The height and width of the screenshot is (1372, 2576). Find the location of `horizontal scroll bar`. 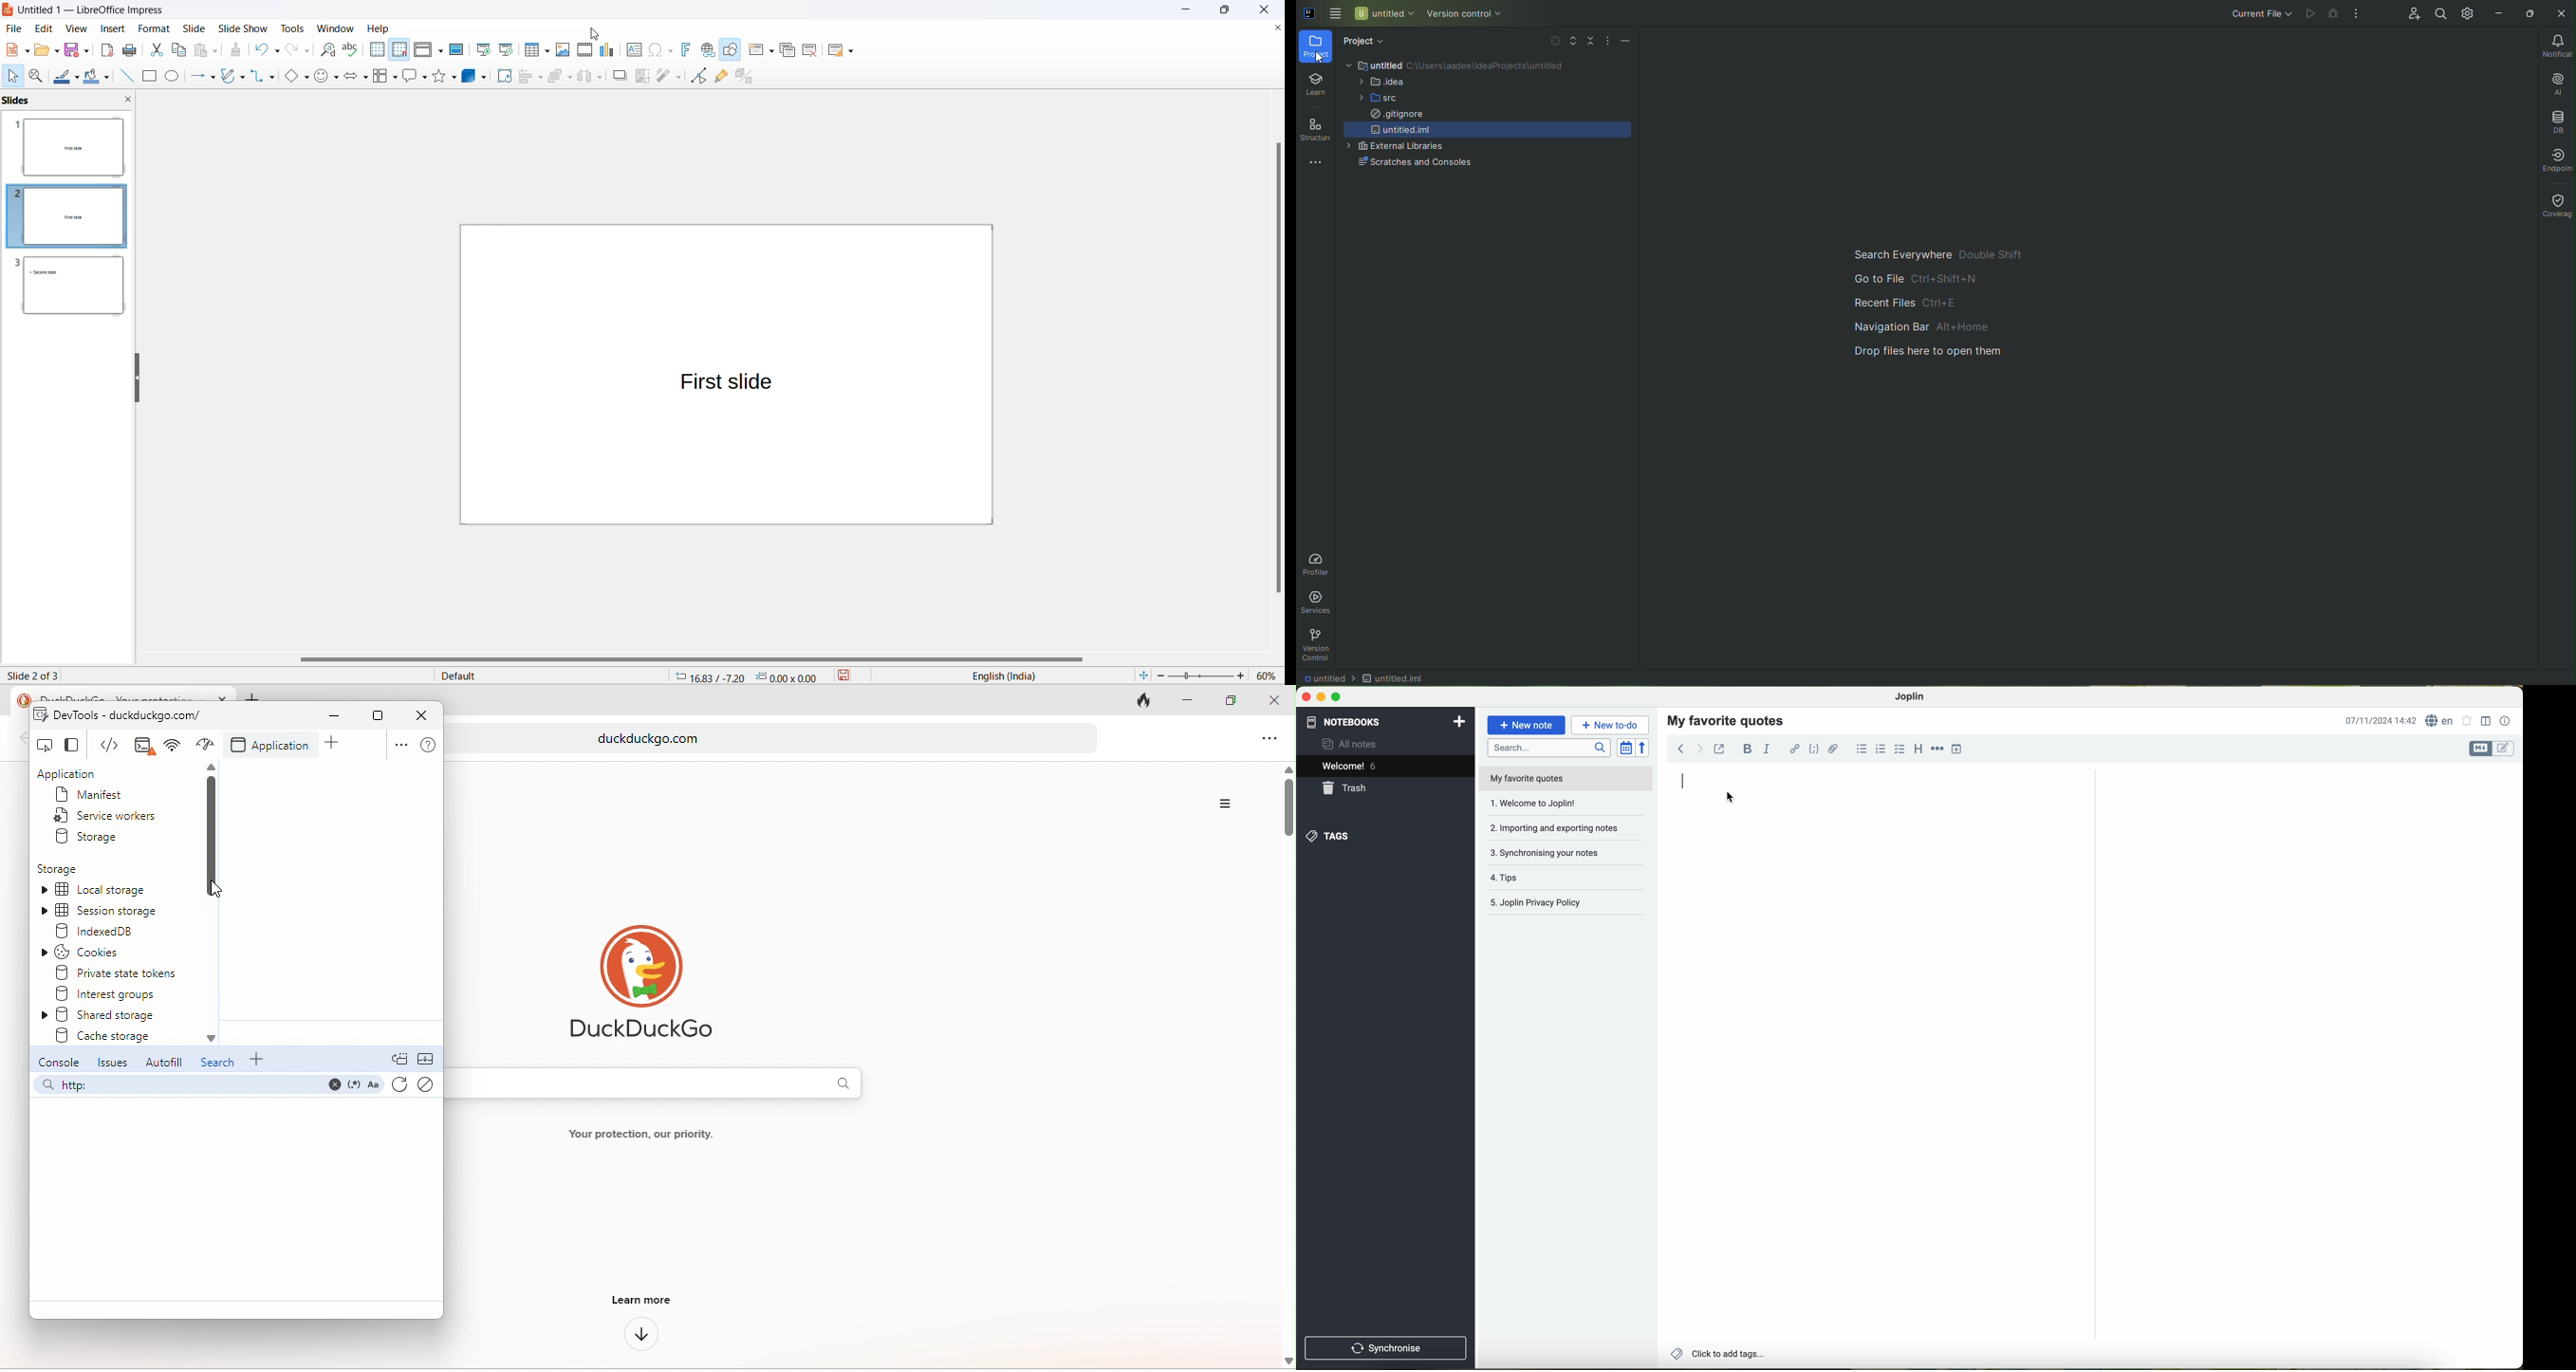

horizontal scroll bar is located at coordinates (696, 659).